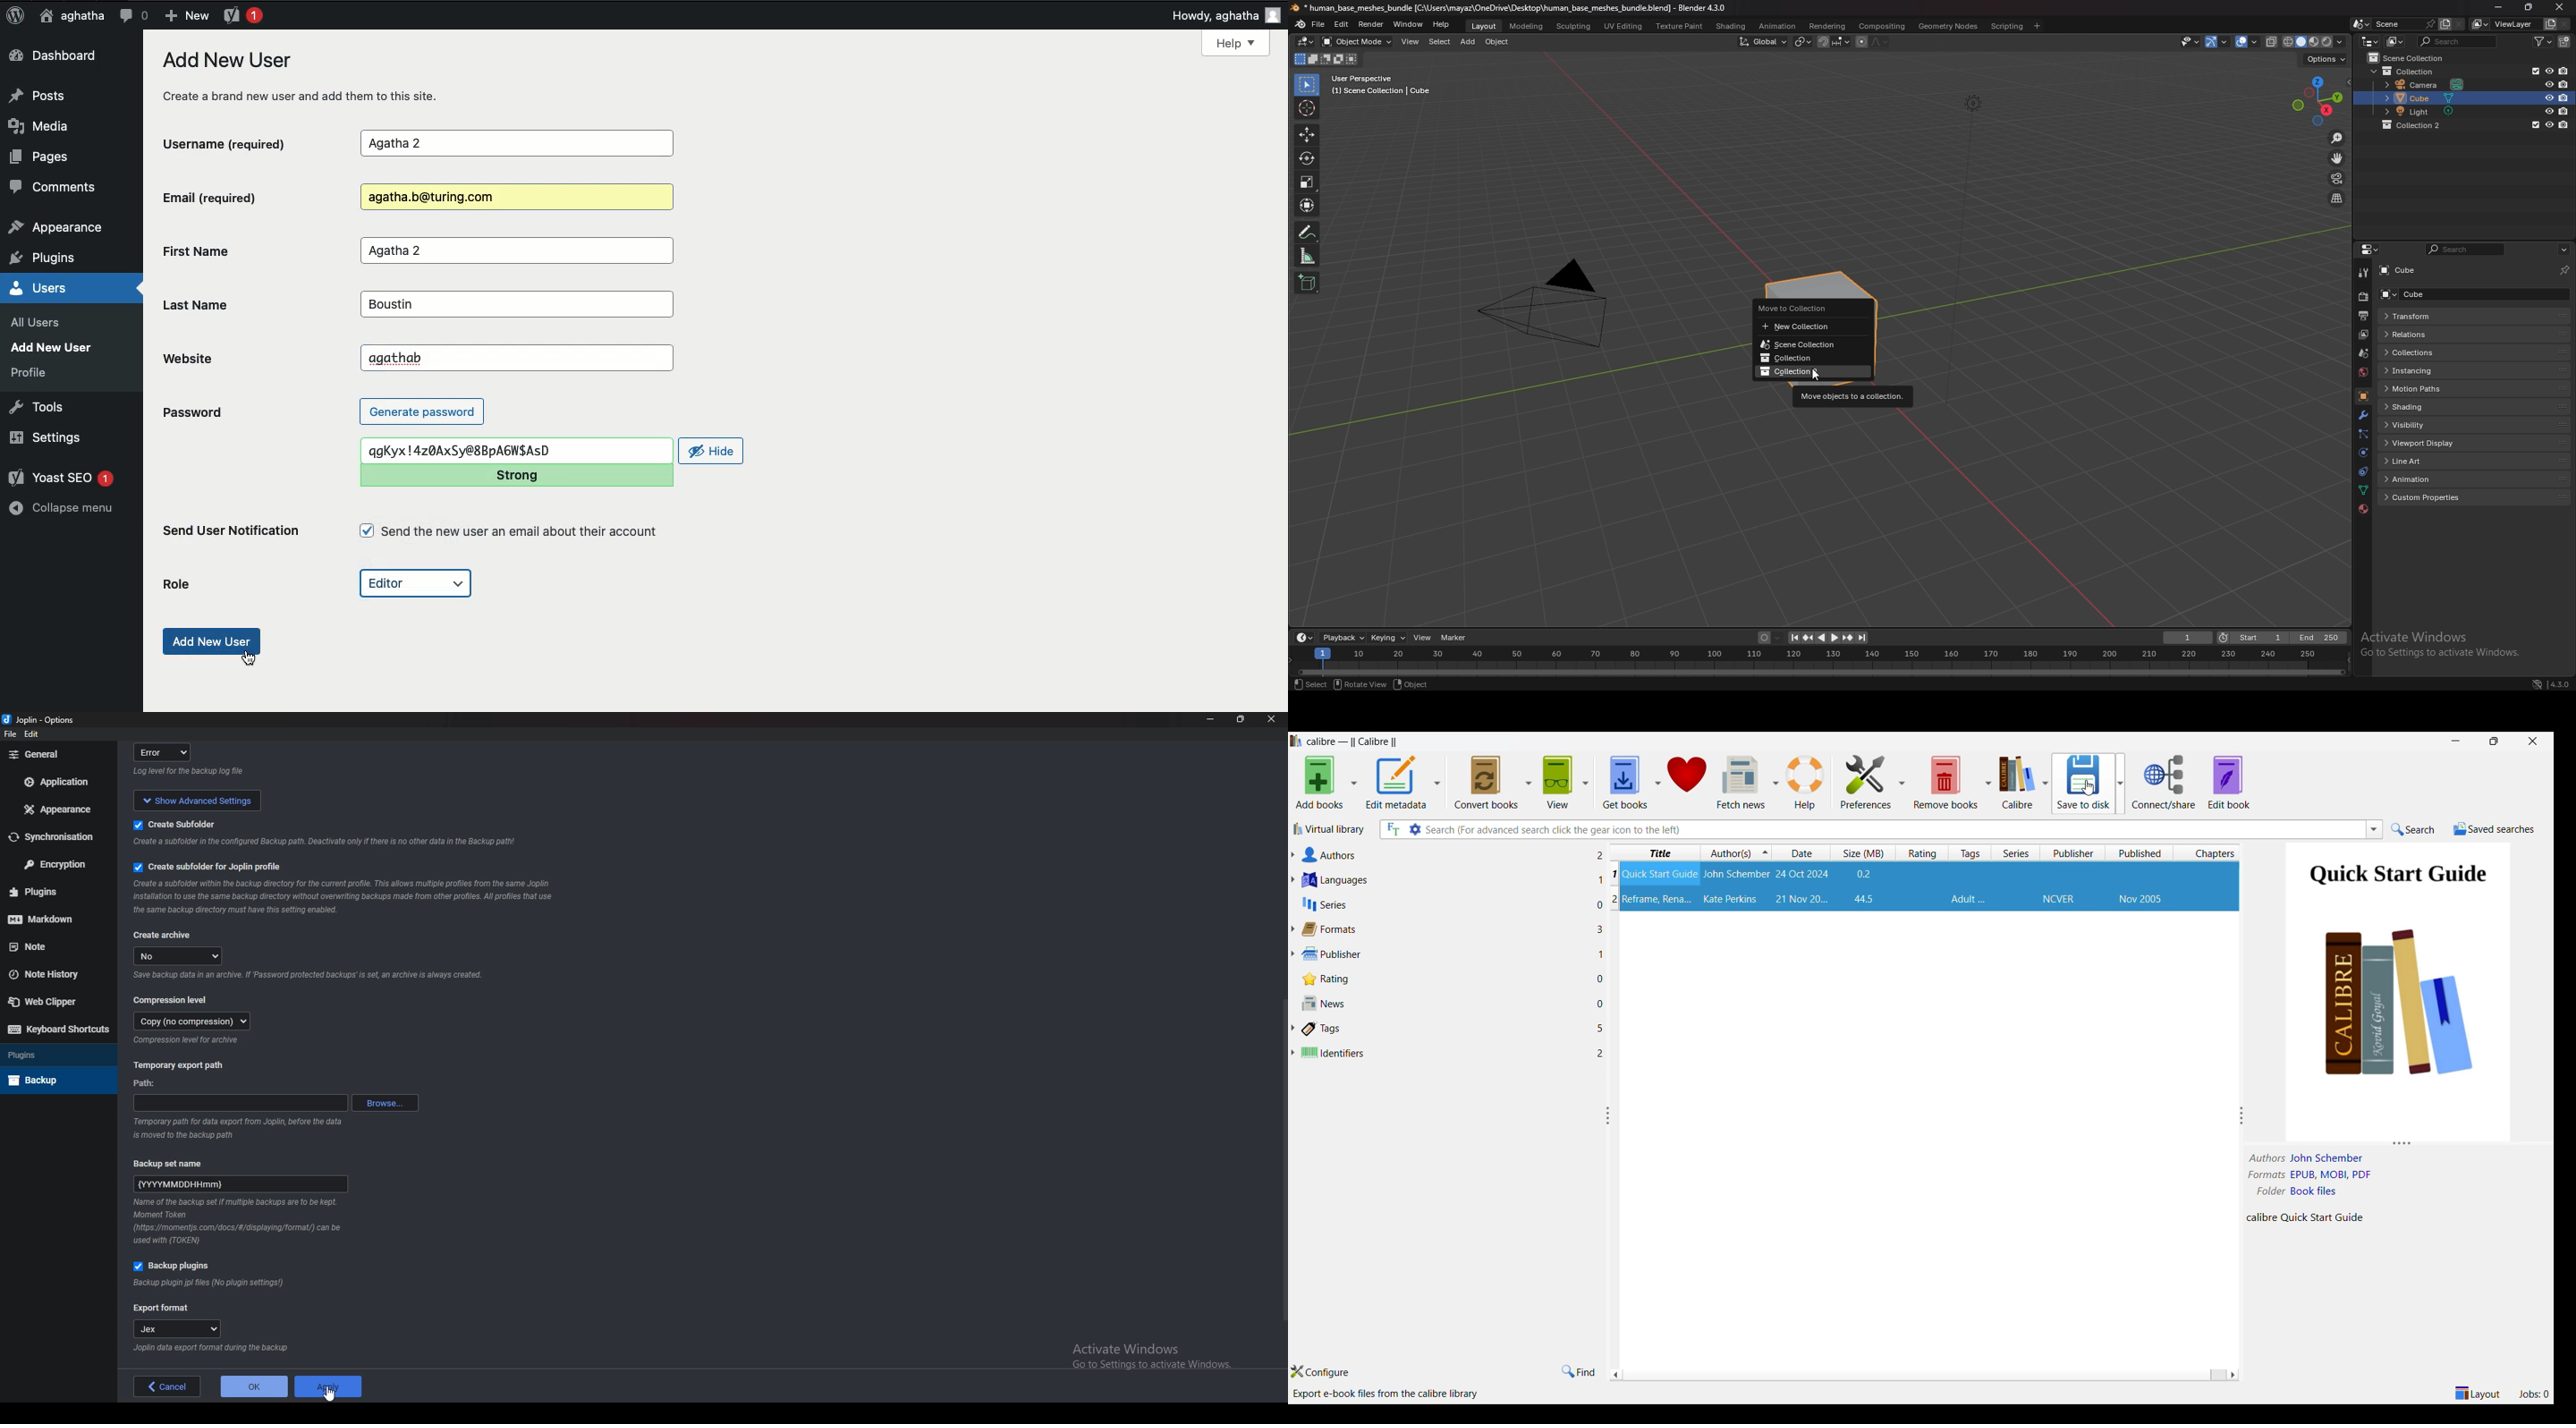 The width and height of the screenshot is (2576, 1428). I want to click on error, so click(166, 752).